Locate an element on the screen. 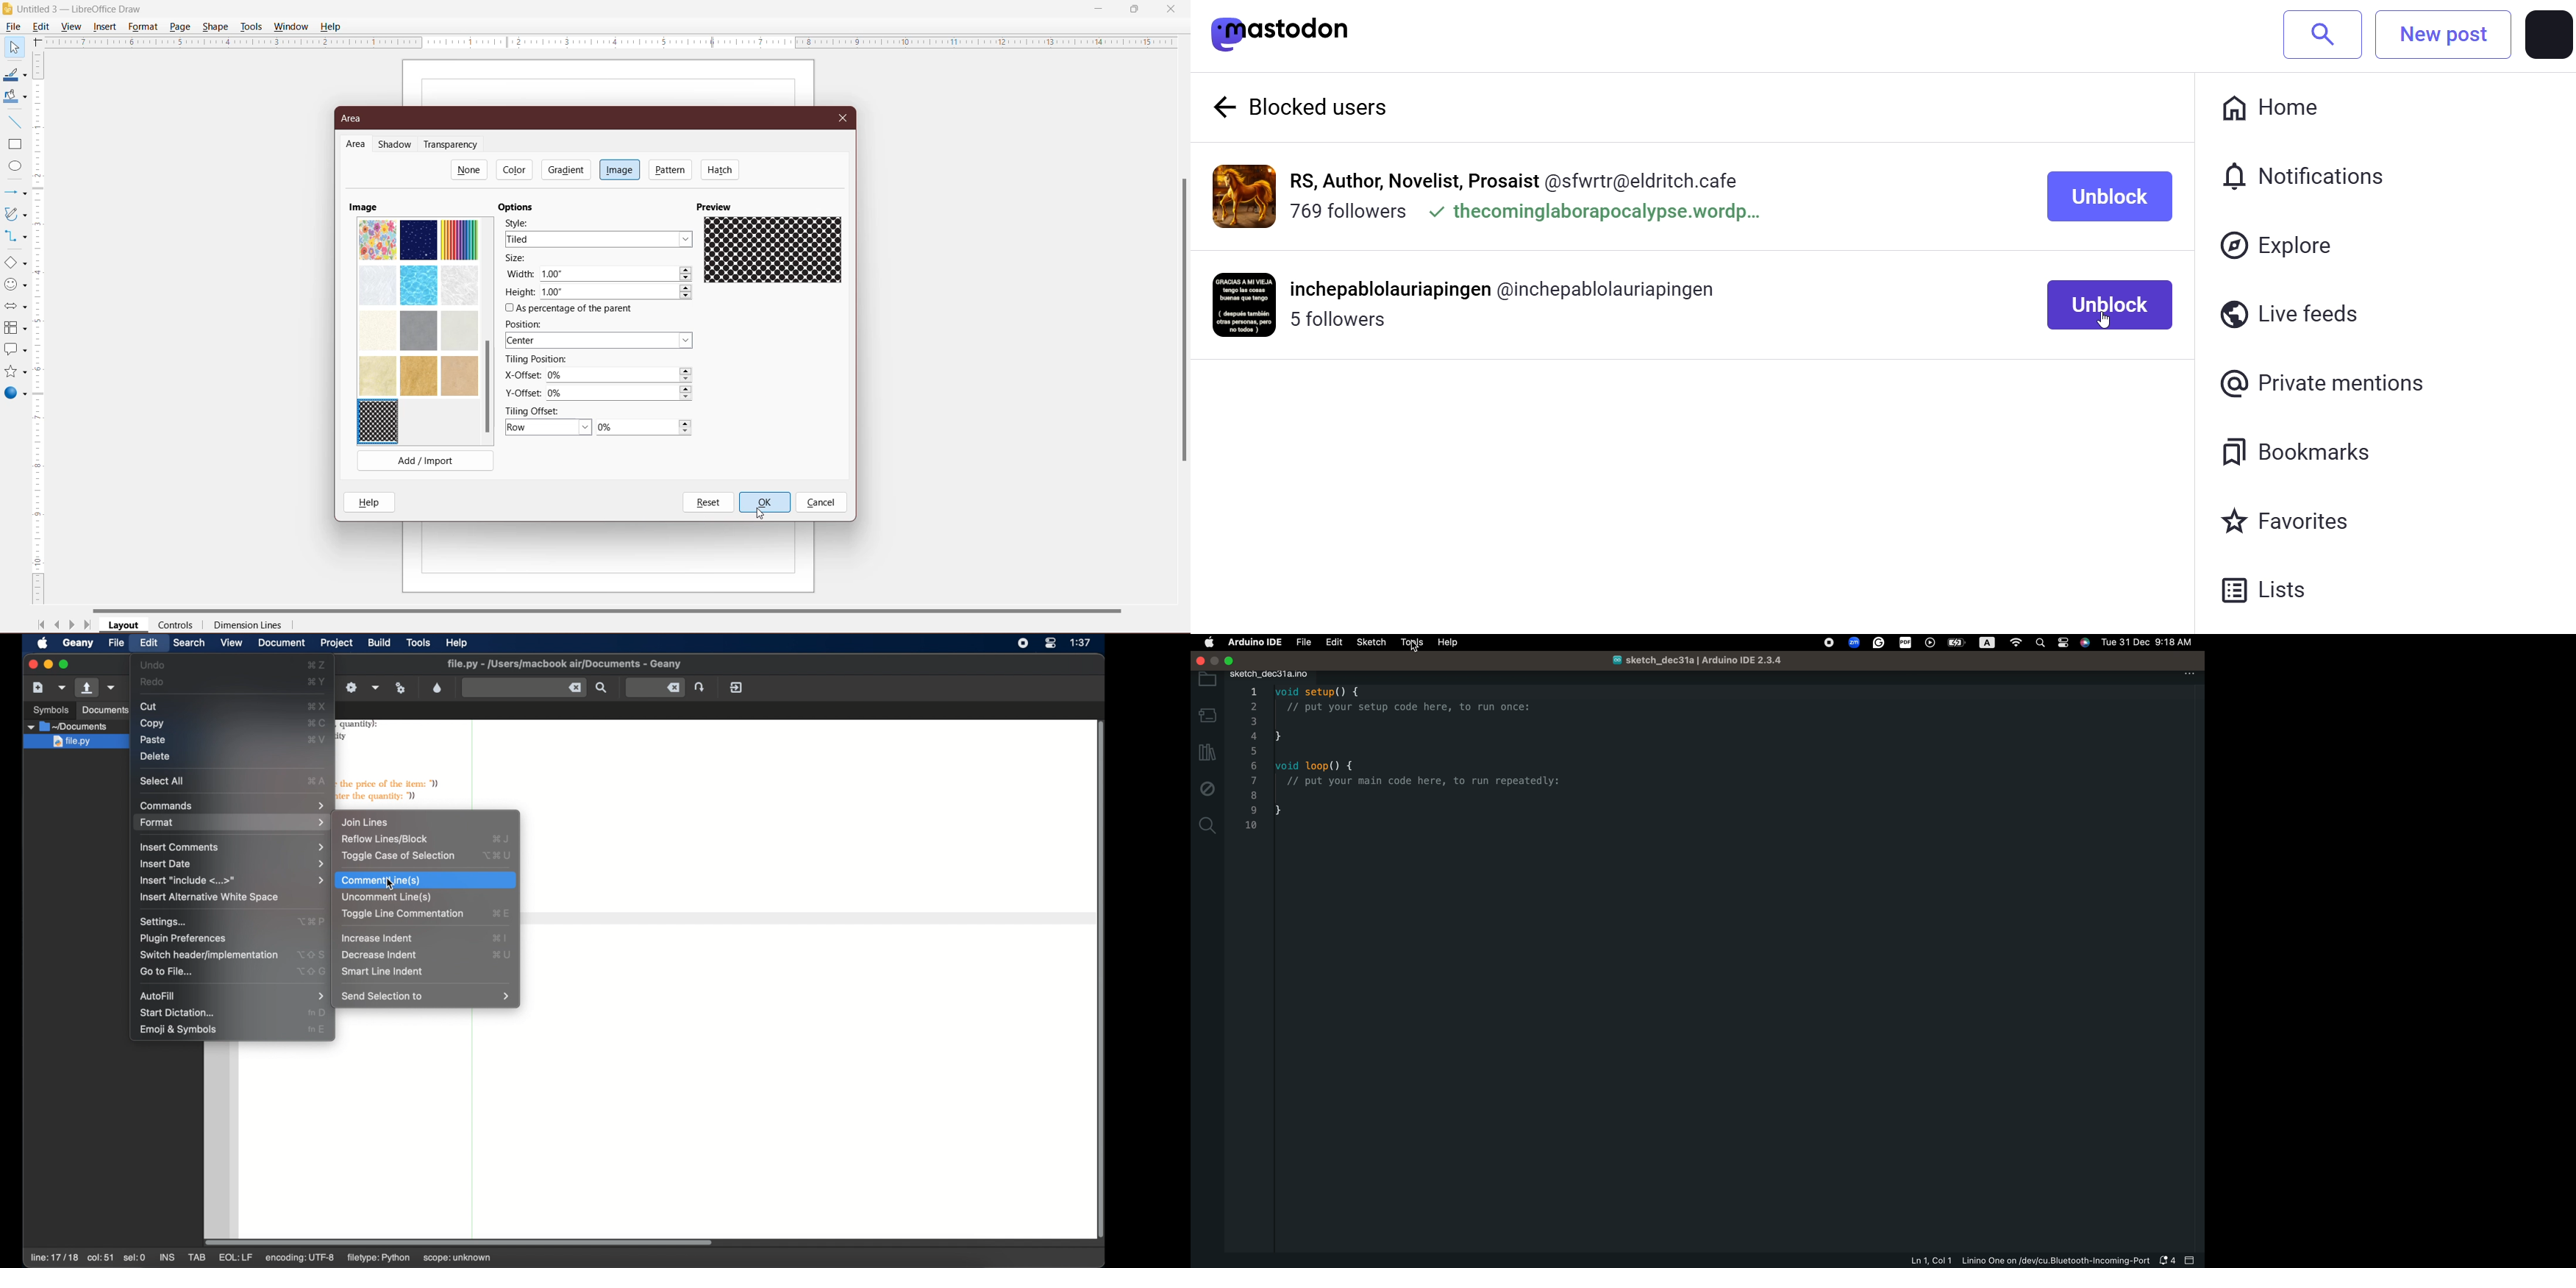  paste shortcut is located at coordinates (316, 740).